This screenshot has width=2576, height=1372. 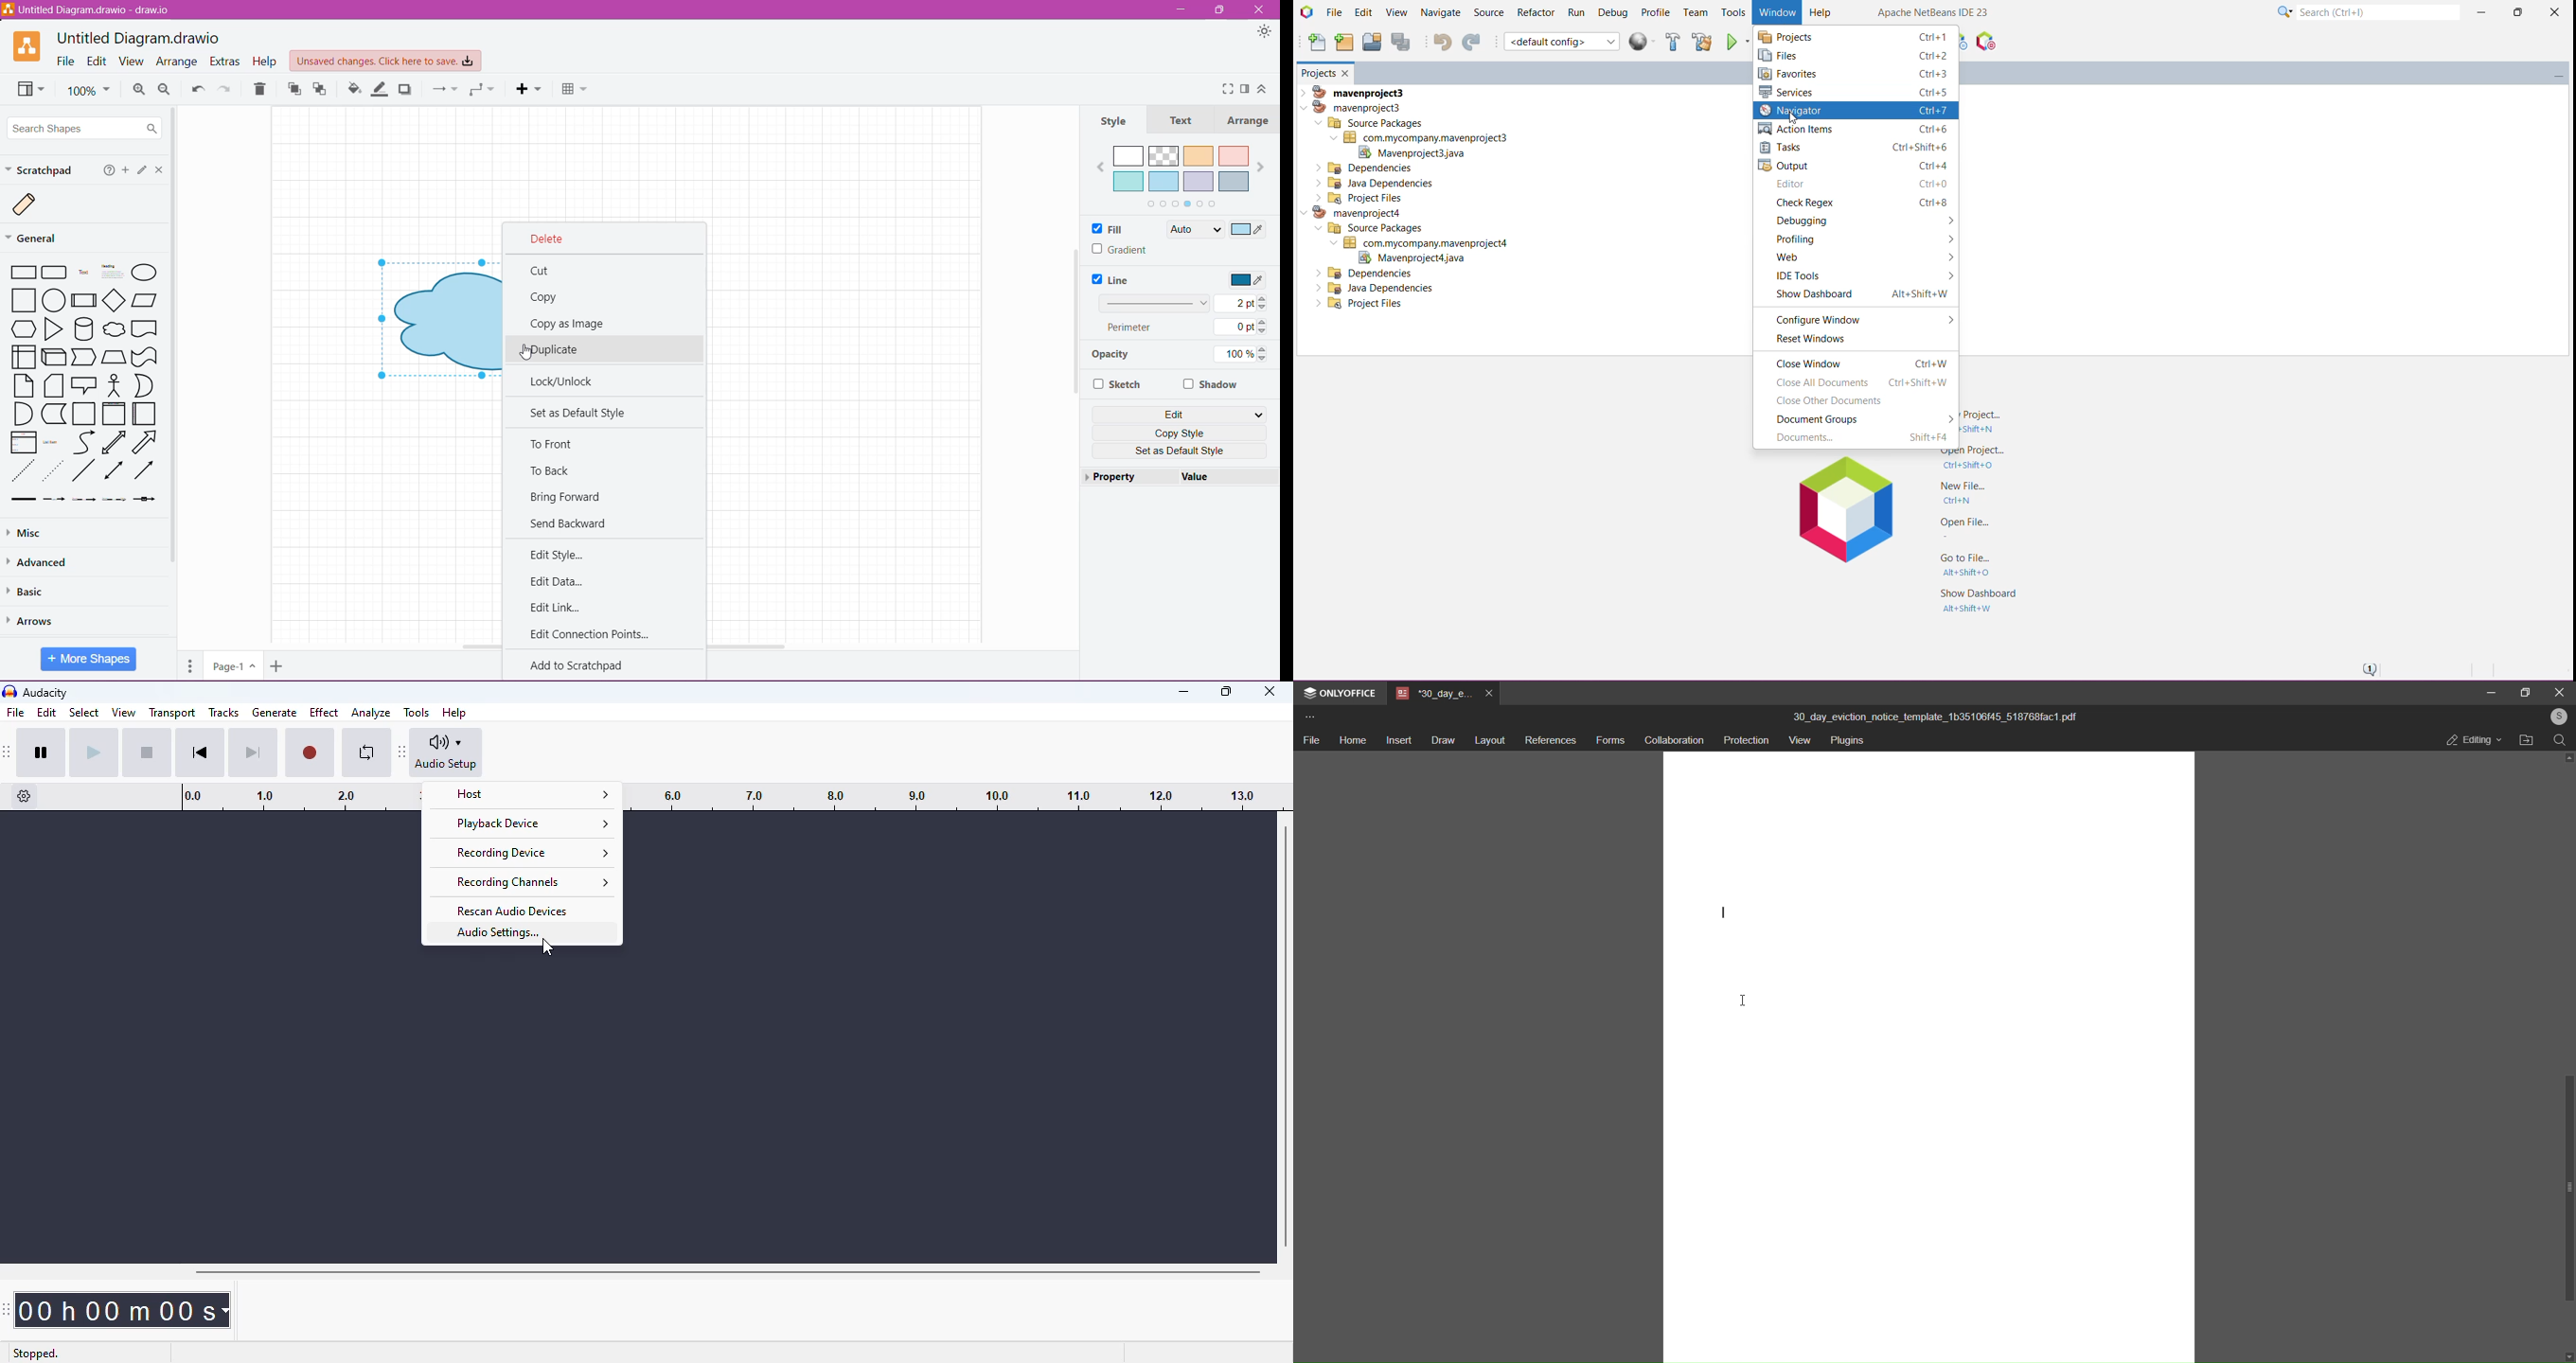 What do you see at coordinates (524, 823) in the screenshot?
I see `playback device` at bounding box center [524, 823].